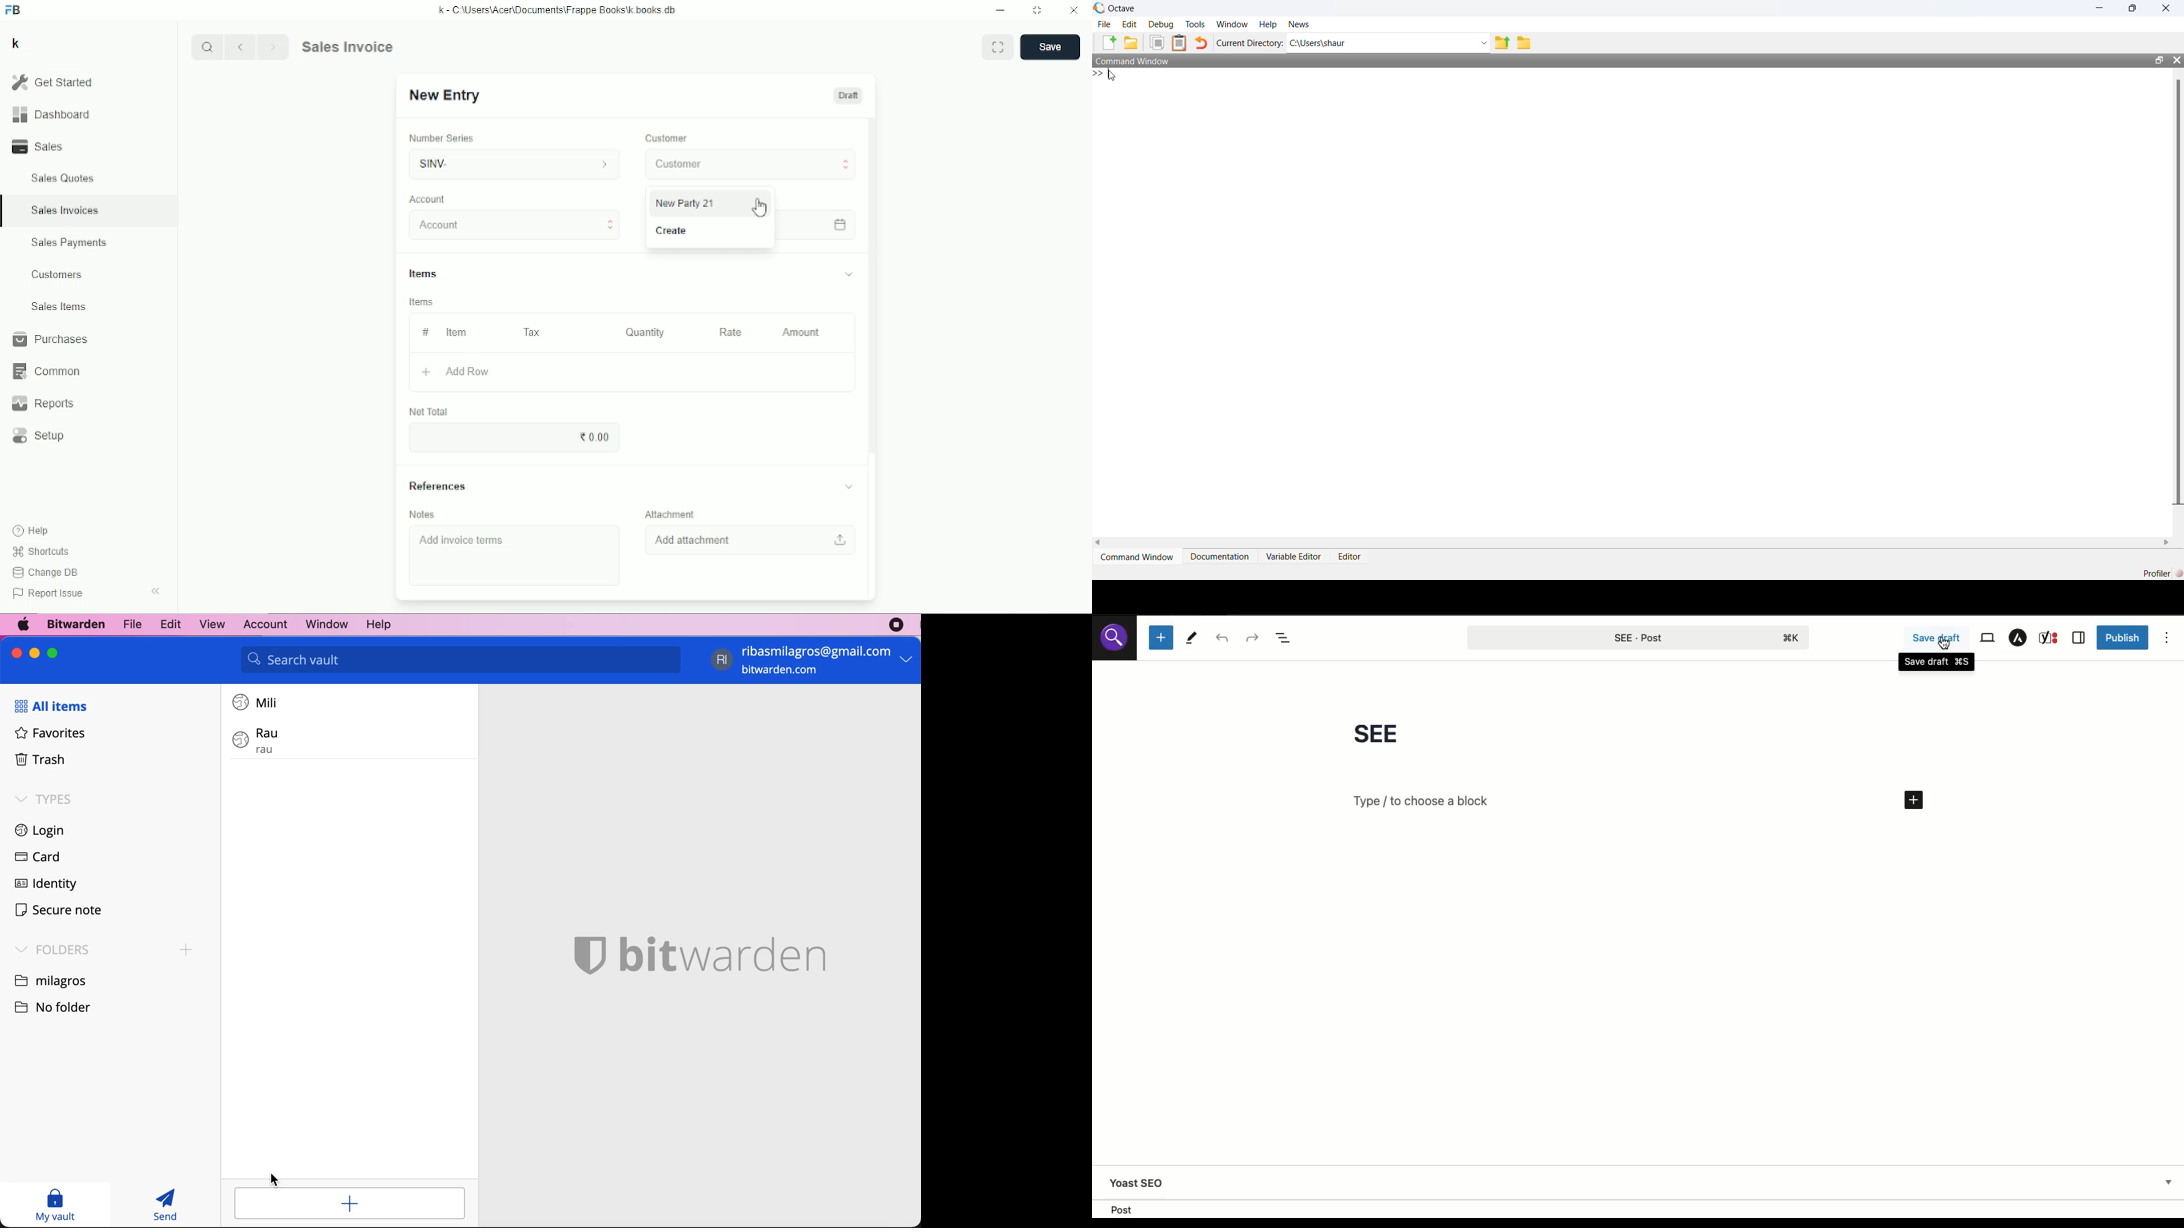 The height and width of the screenshot is (1232, 2184). What do you see at coordinates (43, 886) in the screenshot?
I see `identity` at bounding box center [43, 886].